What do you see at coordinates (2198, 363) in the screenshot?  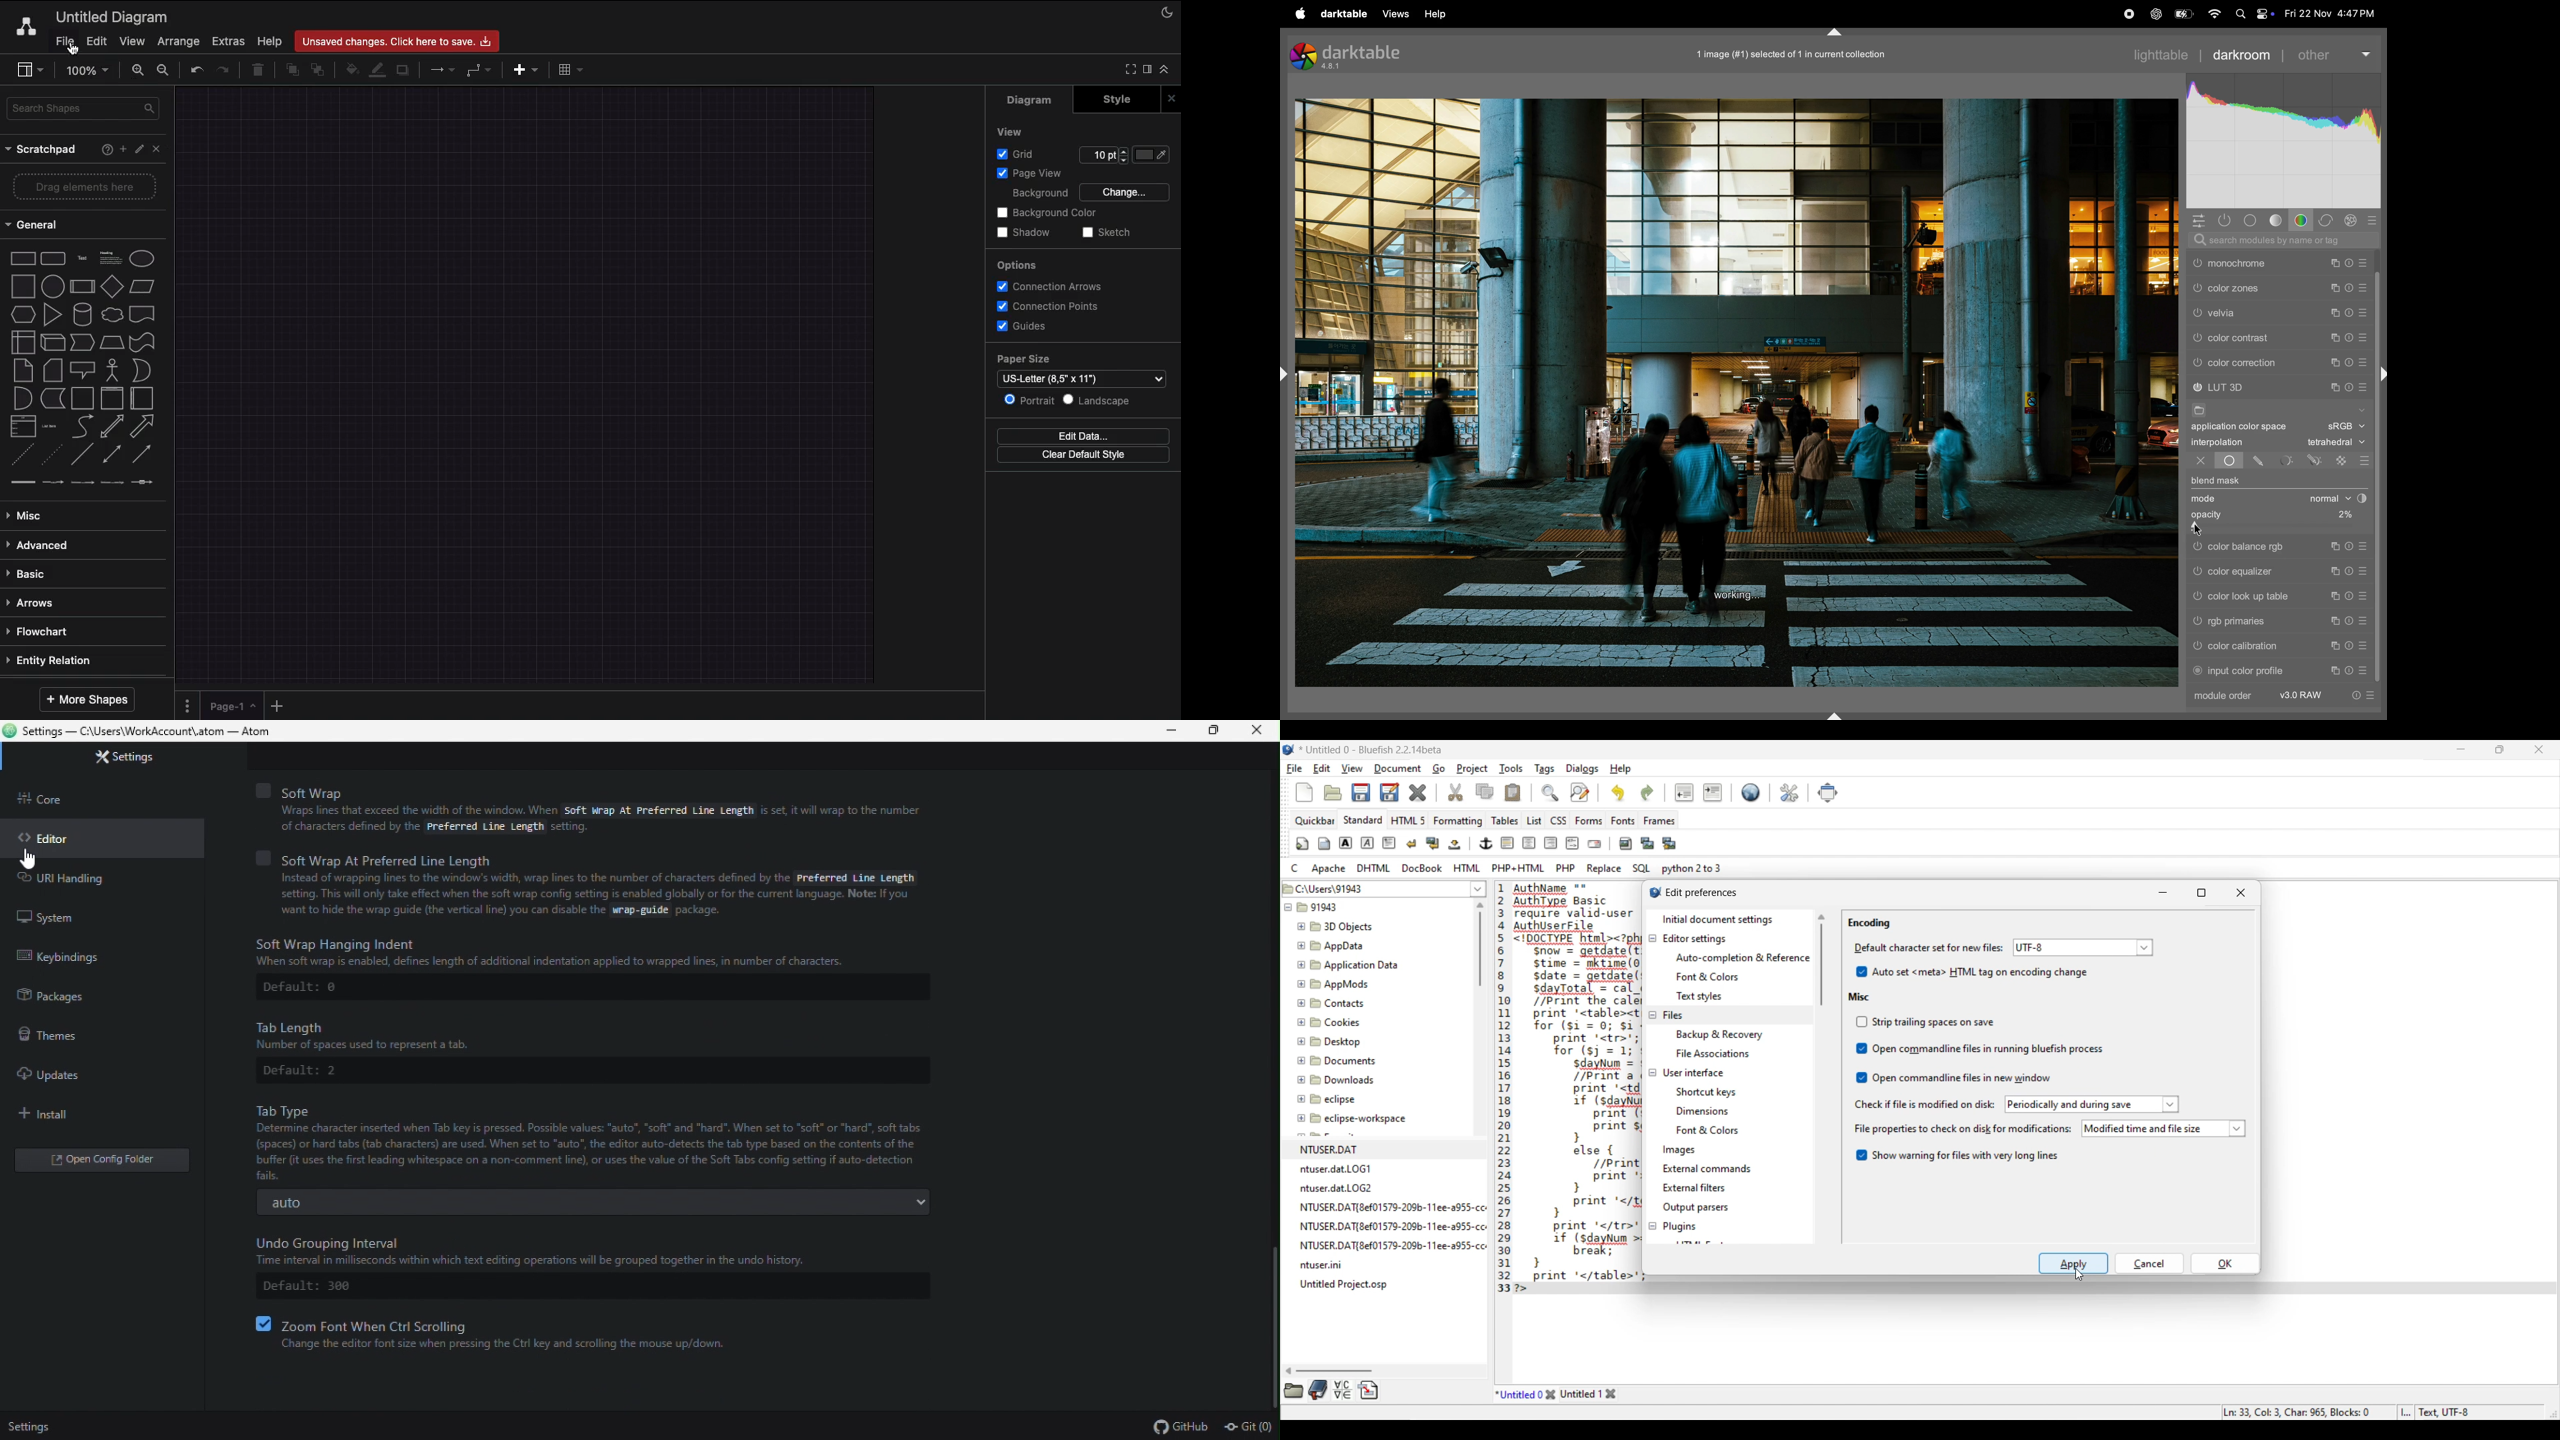 I see `color correction switched off` at bounding box center [2198, 363].